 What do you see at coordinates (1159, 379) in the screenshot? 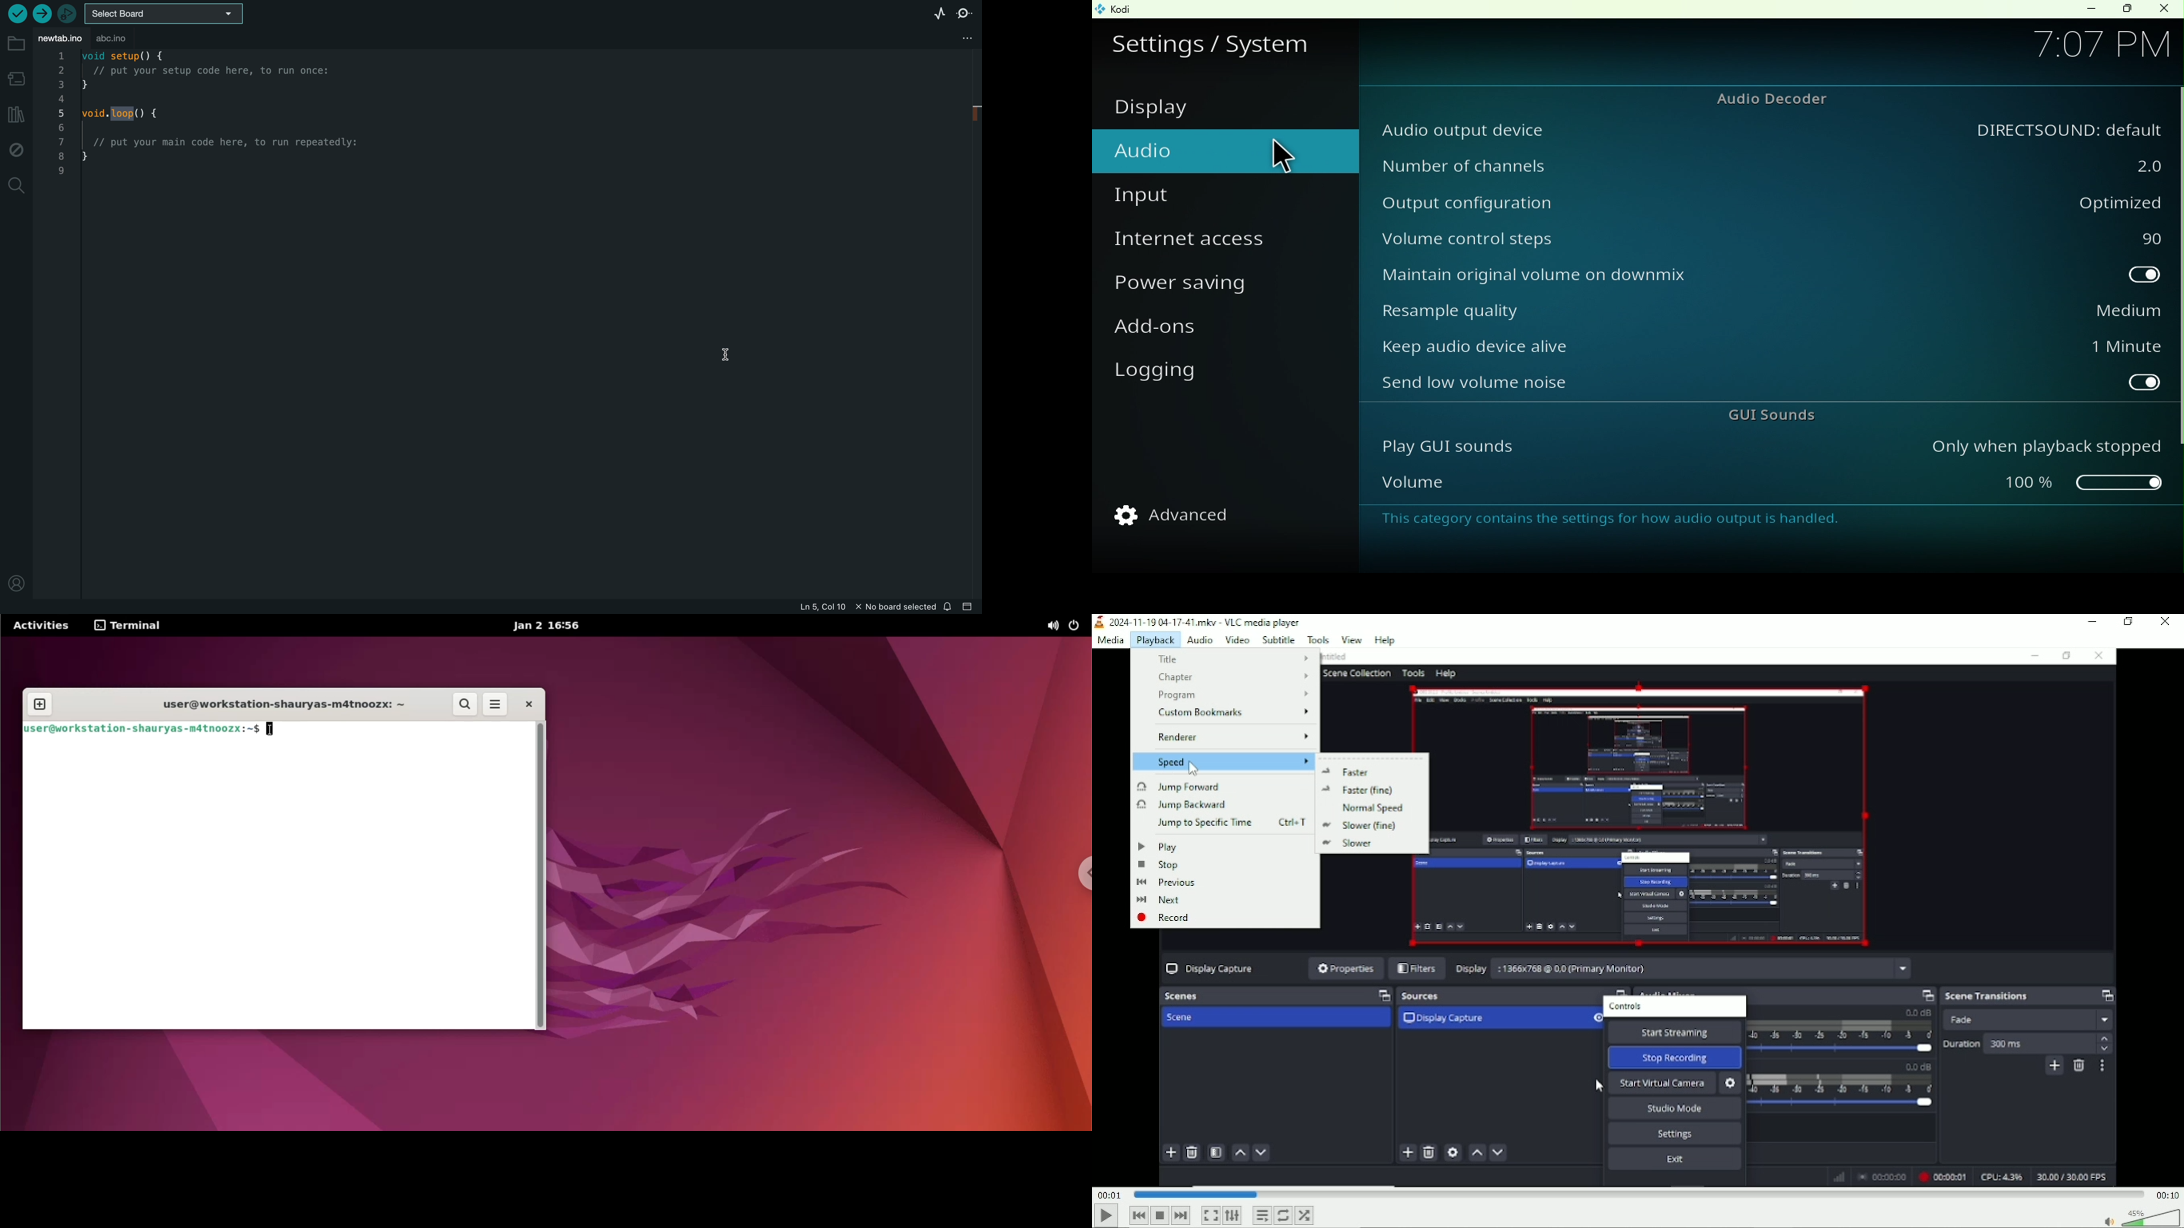
I see `Logging` at bounding box center [1159, 379].